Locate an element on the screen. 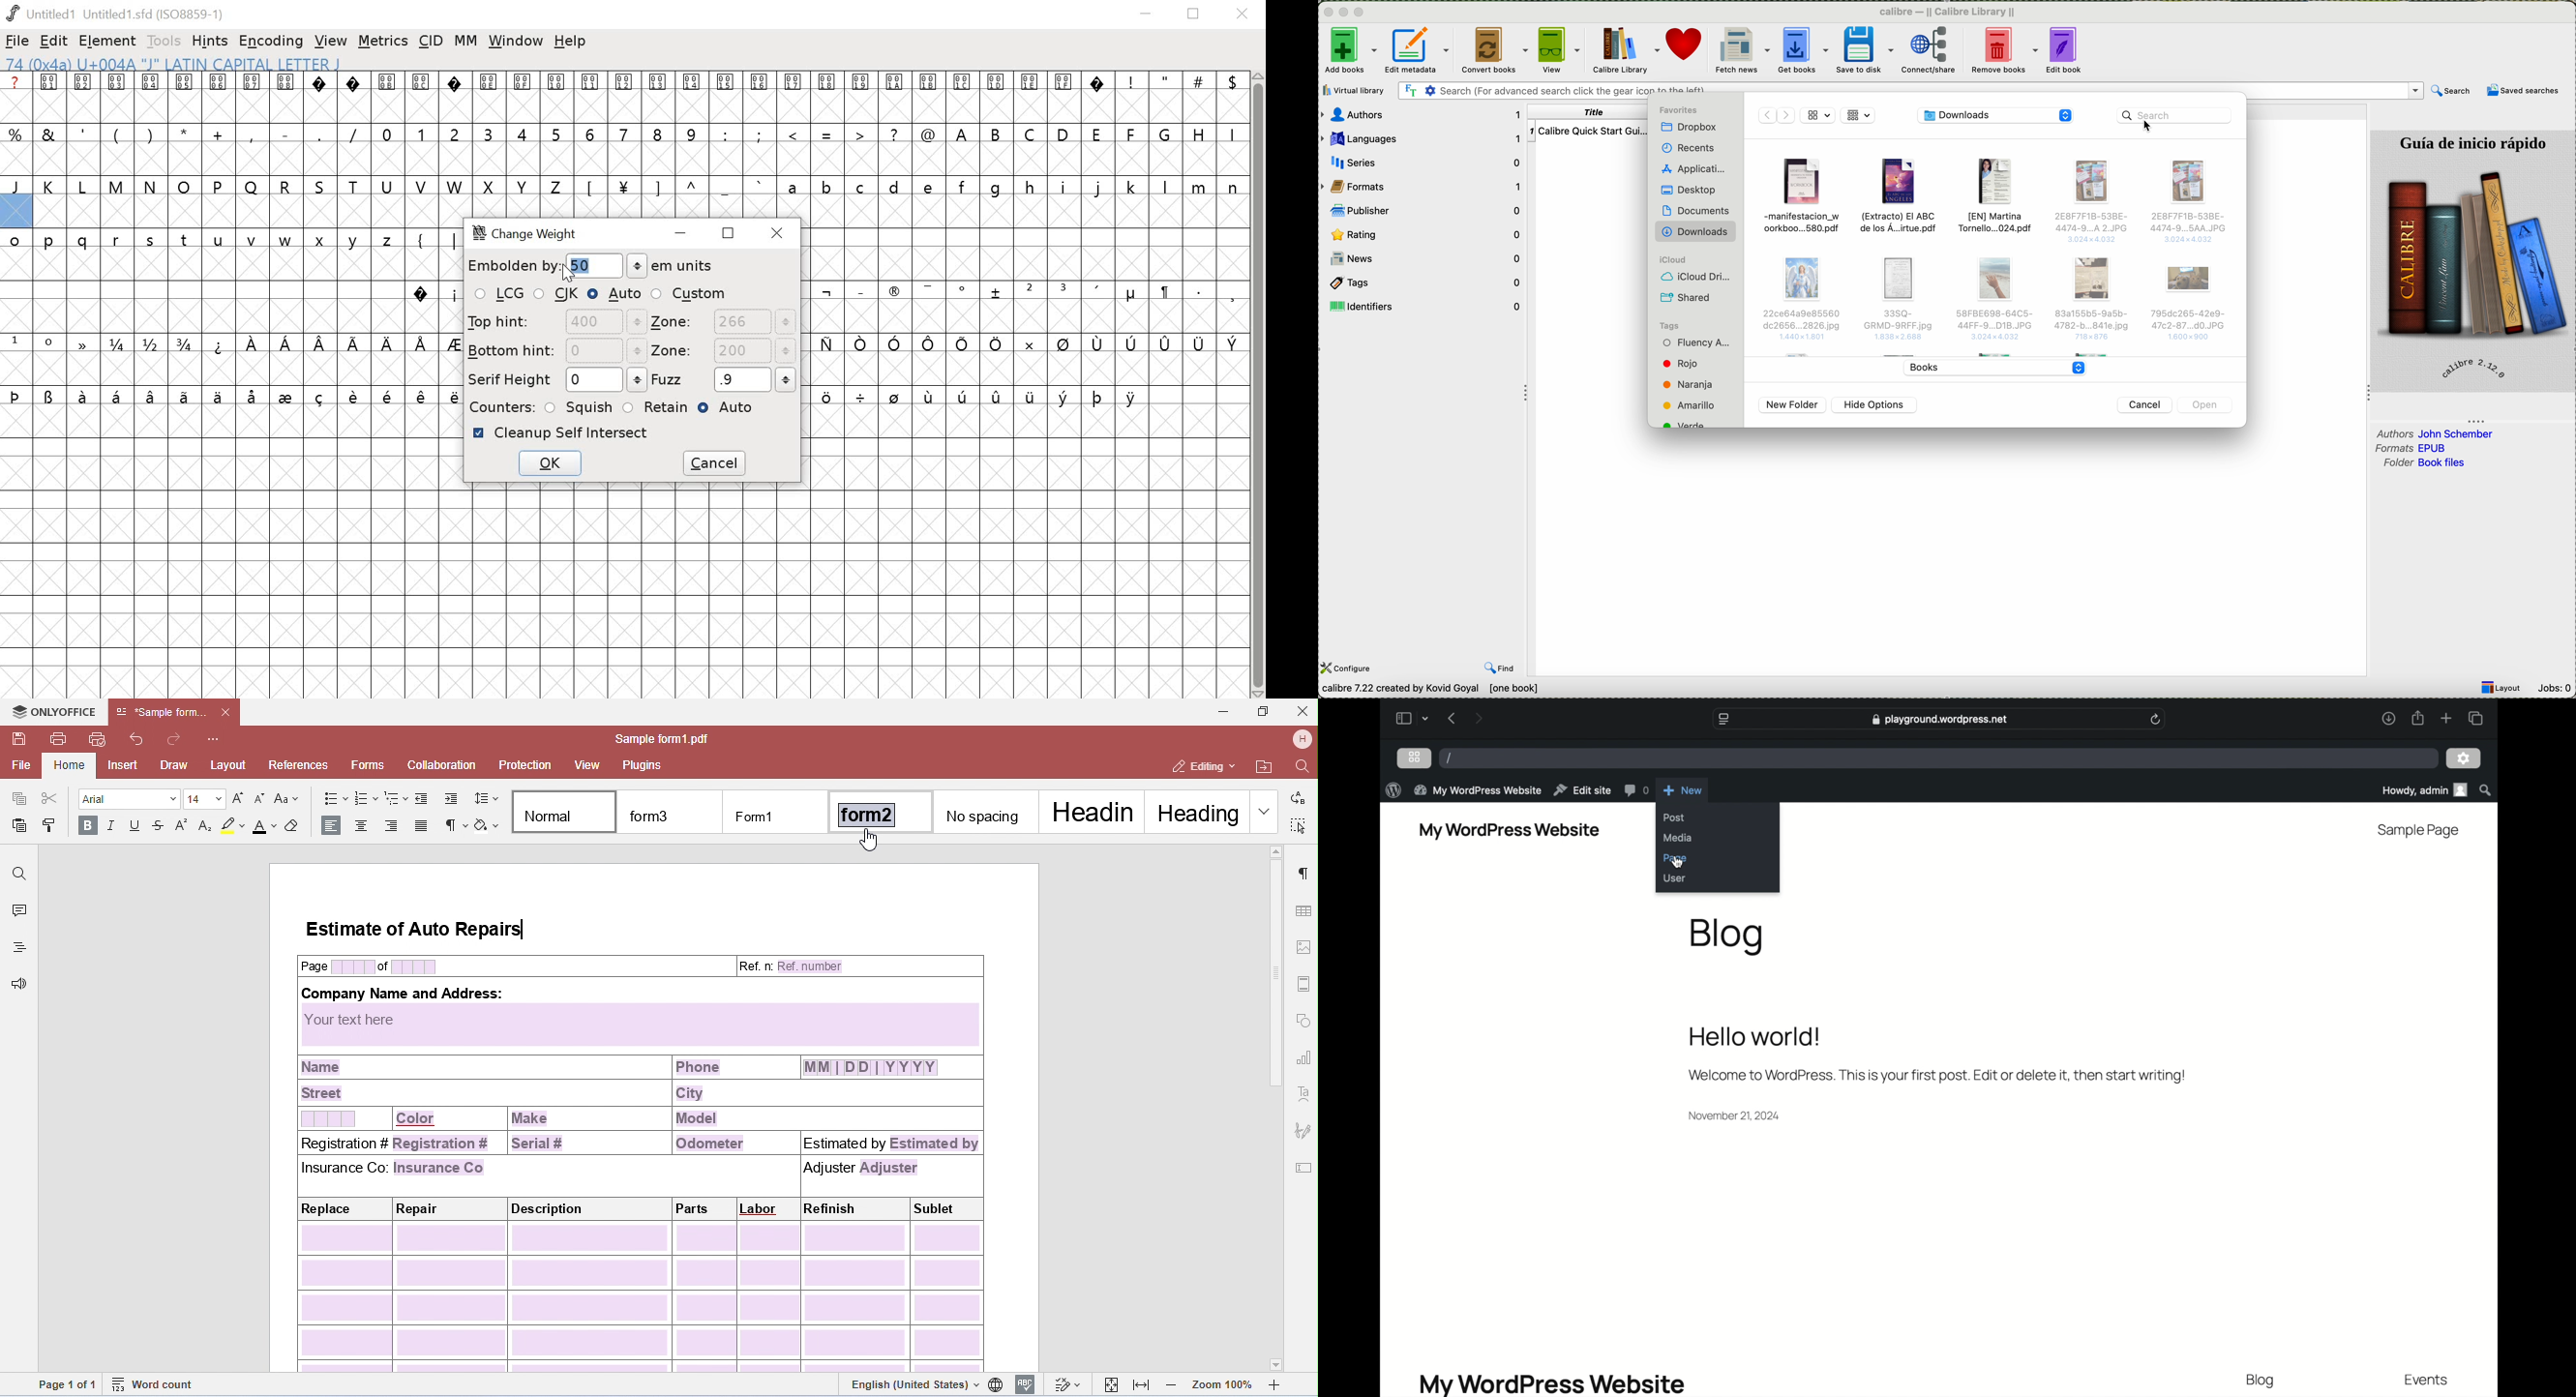 This screenshot has height=1400, width=2576. fractions is located at coordinates (154, 345).